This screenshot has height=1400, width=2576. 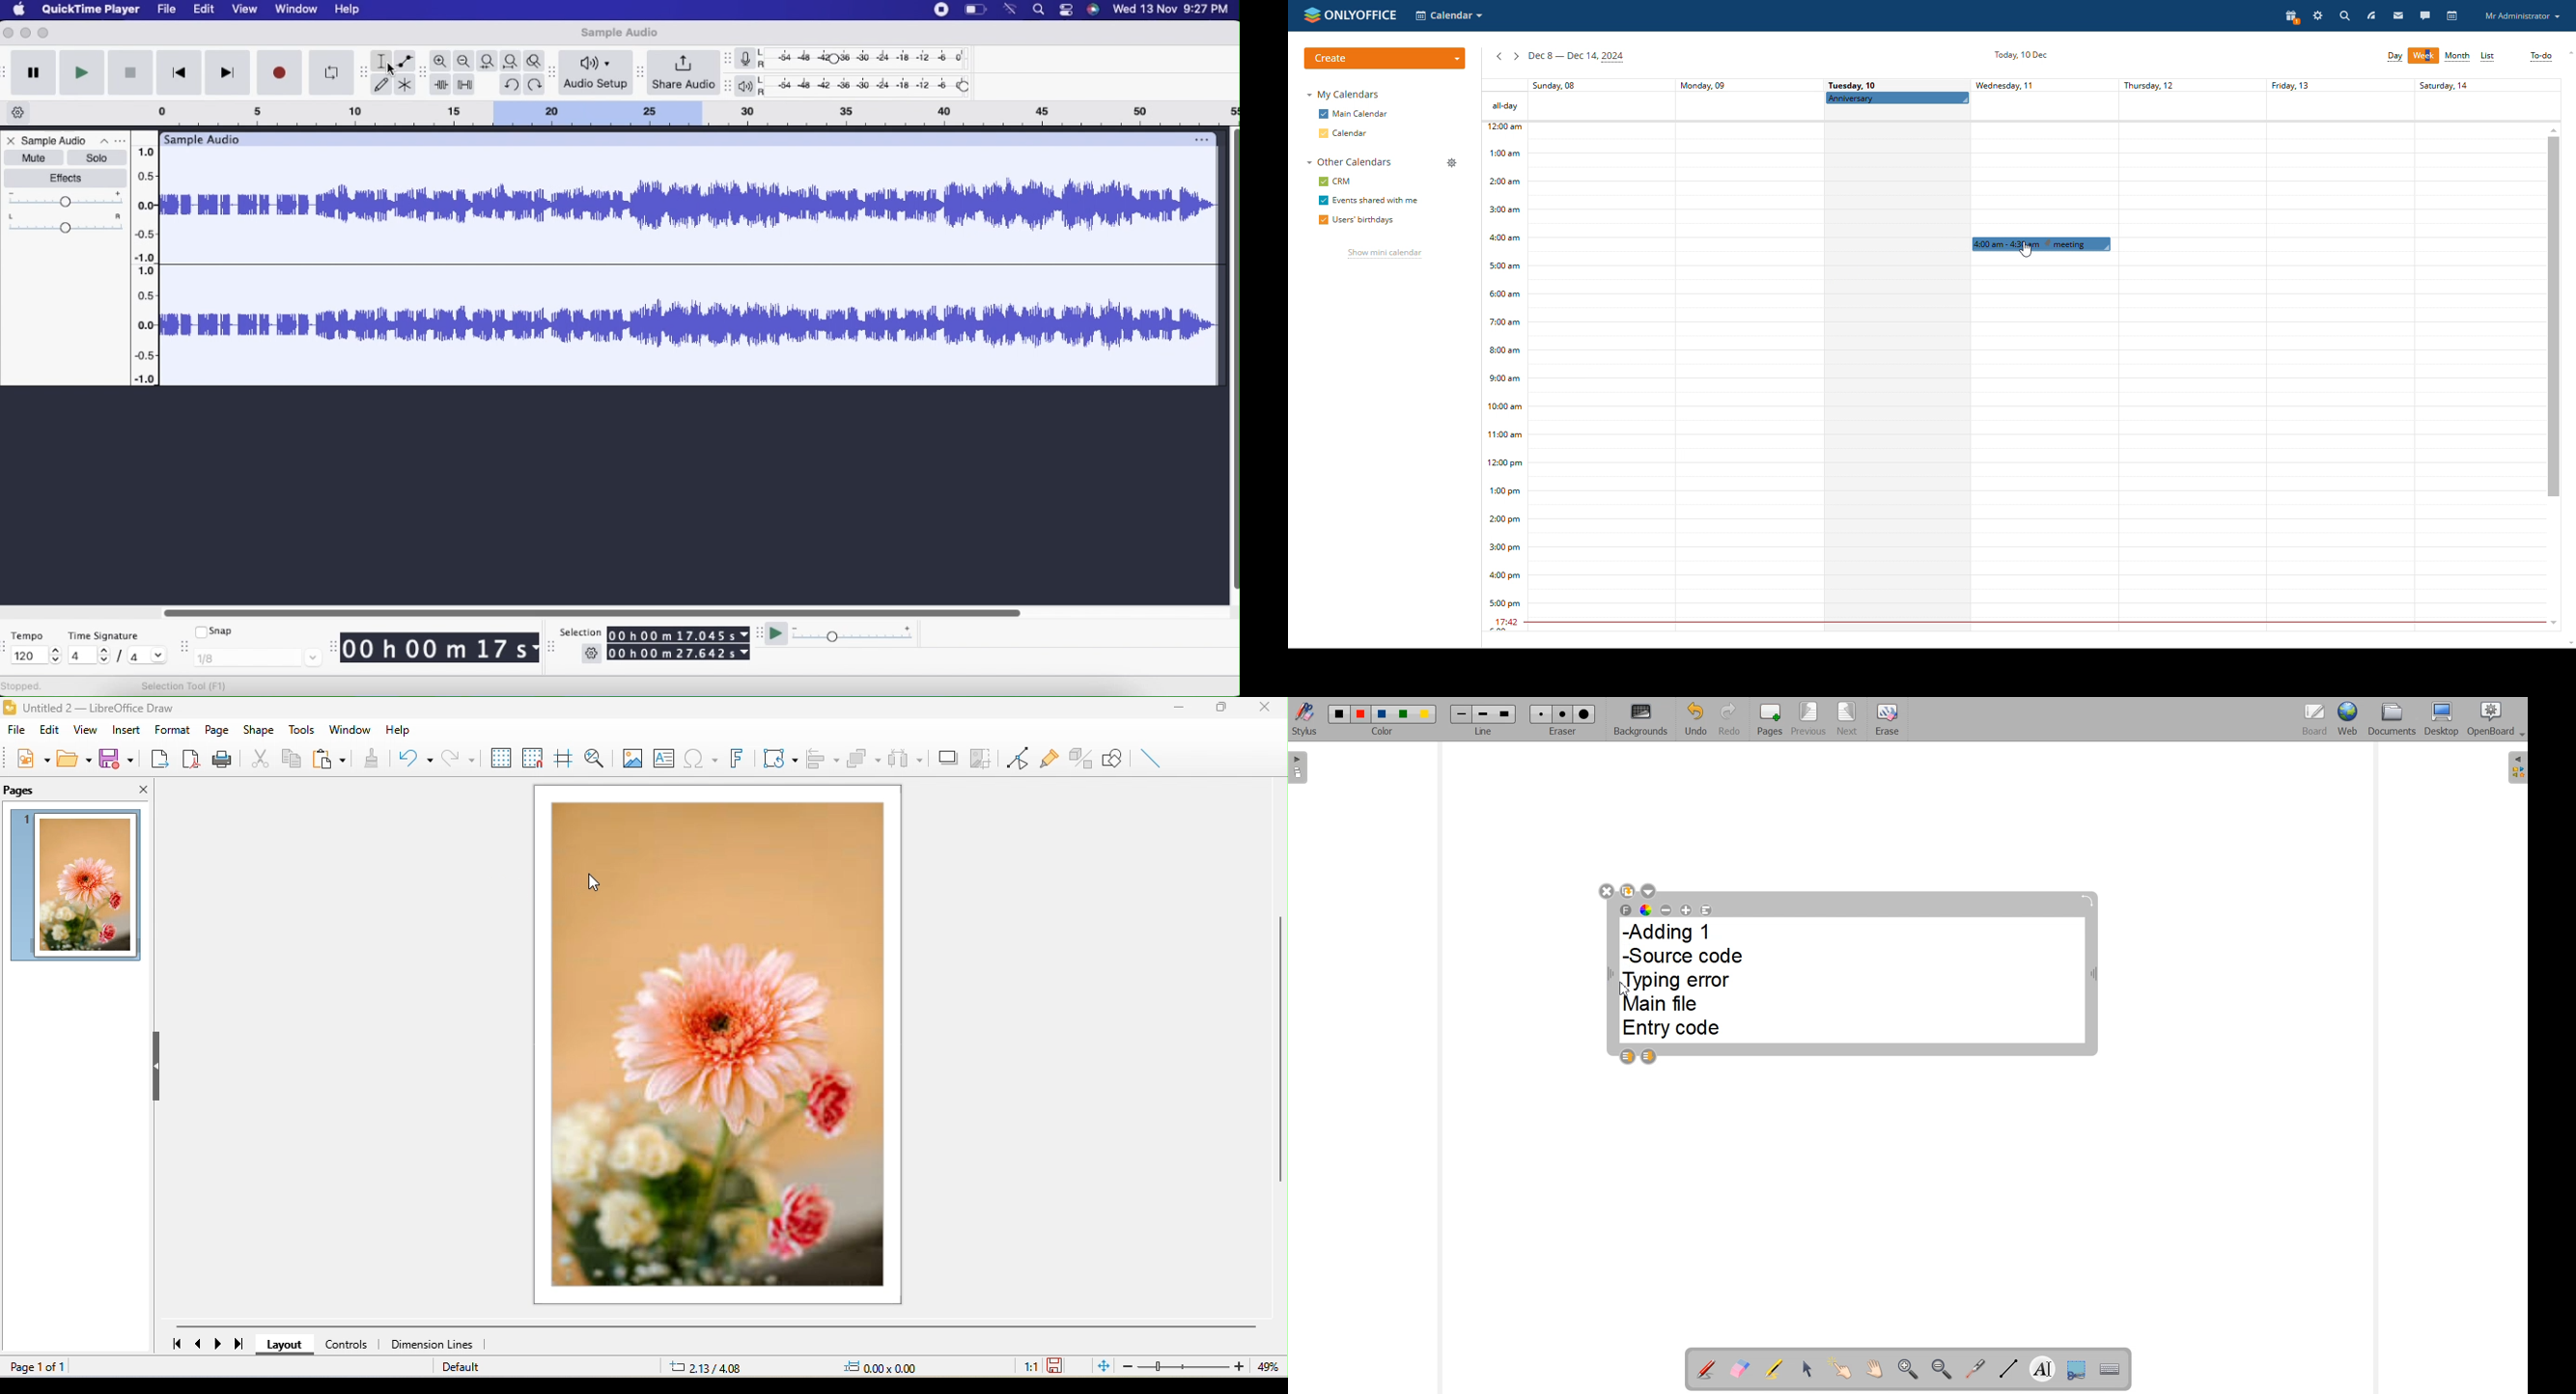 What do you see at coordinates (1015, 758) in the screenshot?
I see `toggle point edit mode` at bounding box center [1015, 758].